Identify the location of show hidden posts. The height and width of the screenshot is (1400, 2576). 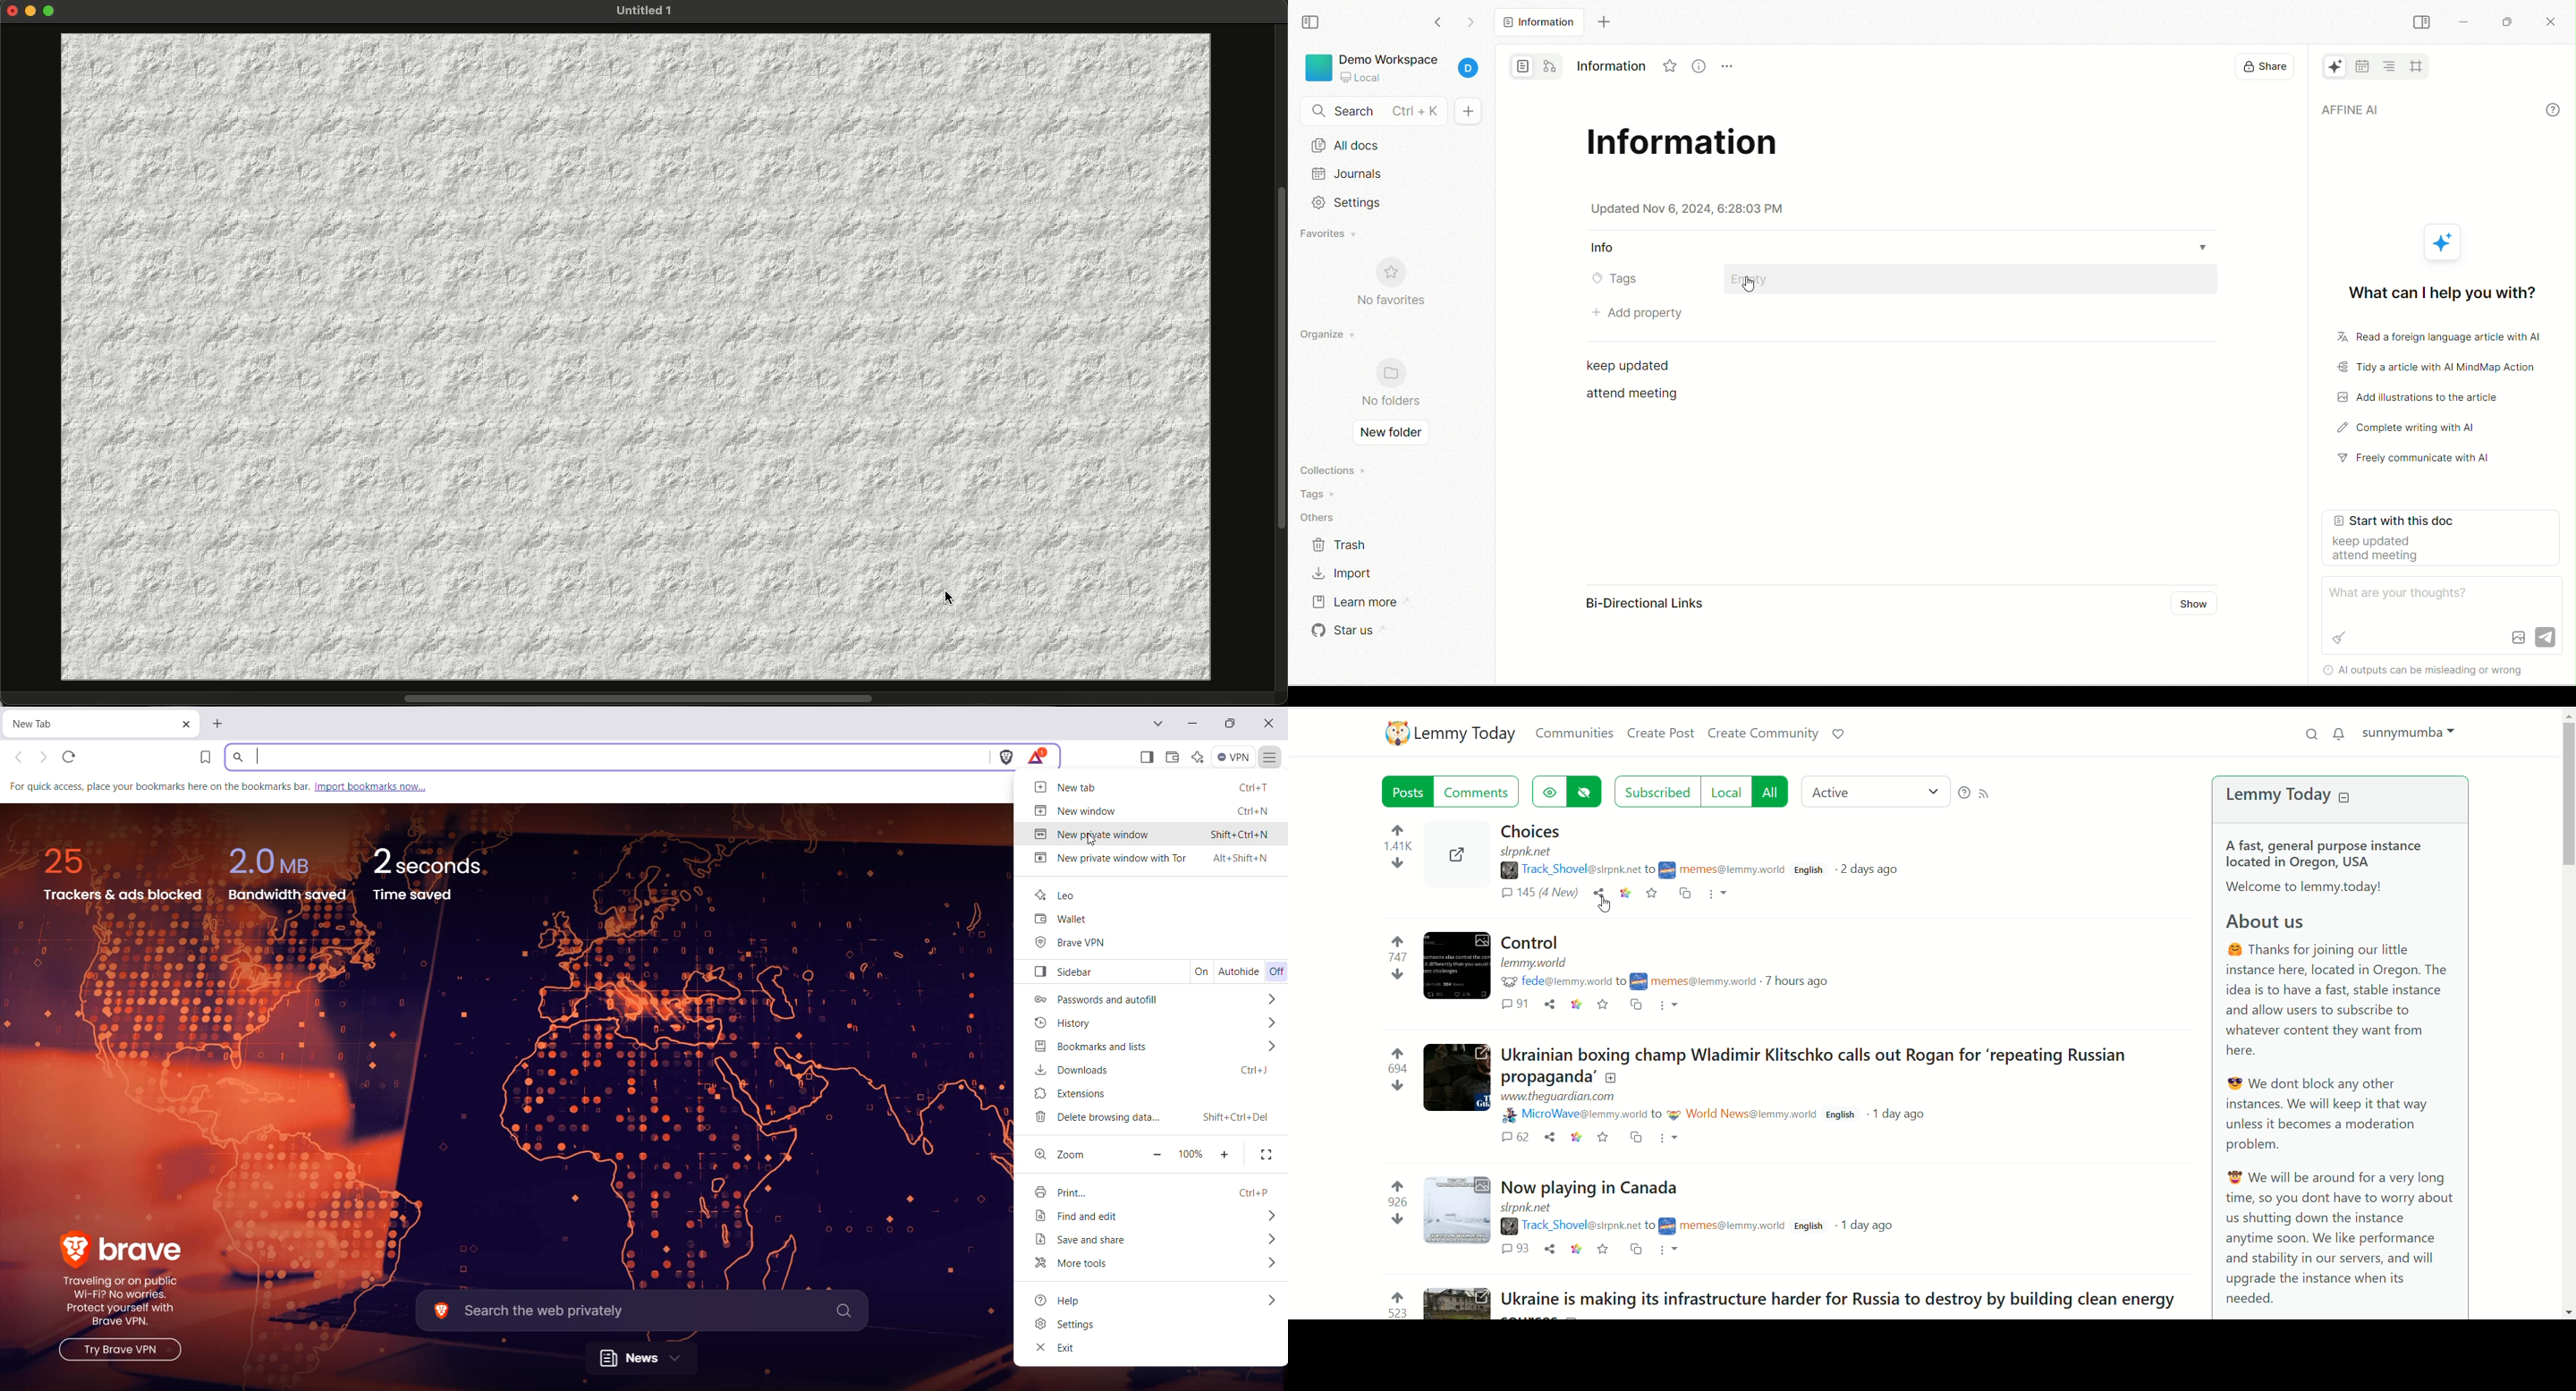
(1547, 792).